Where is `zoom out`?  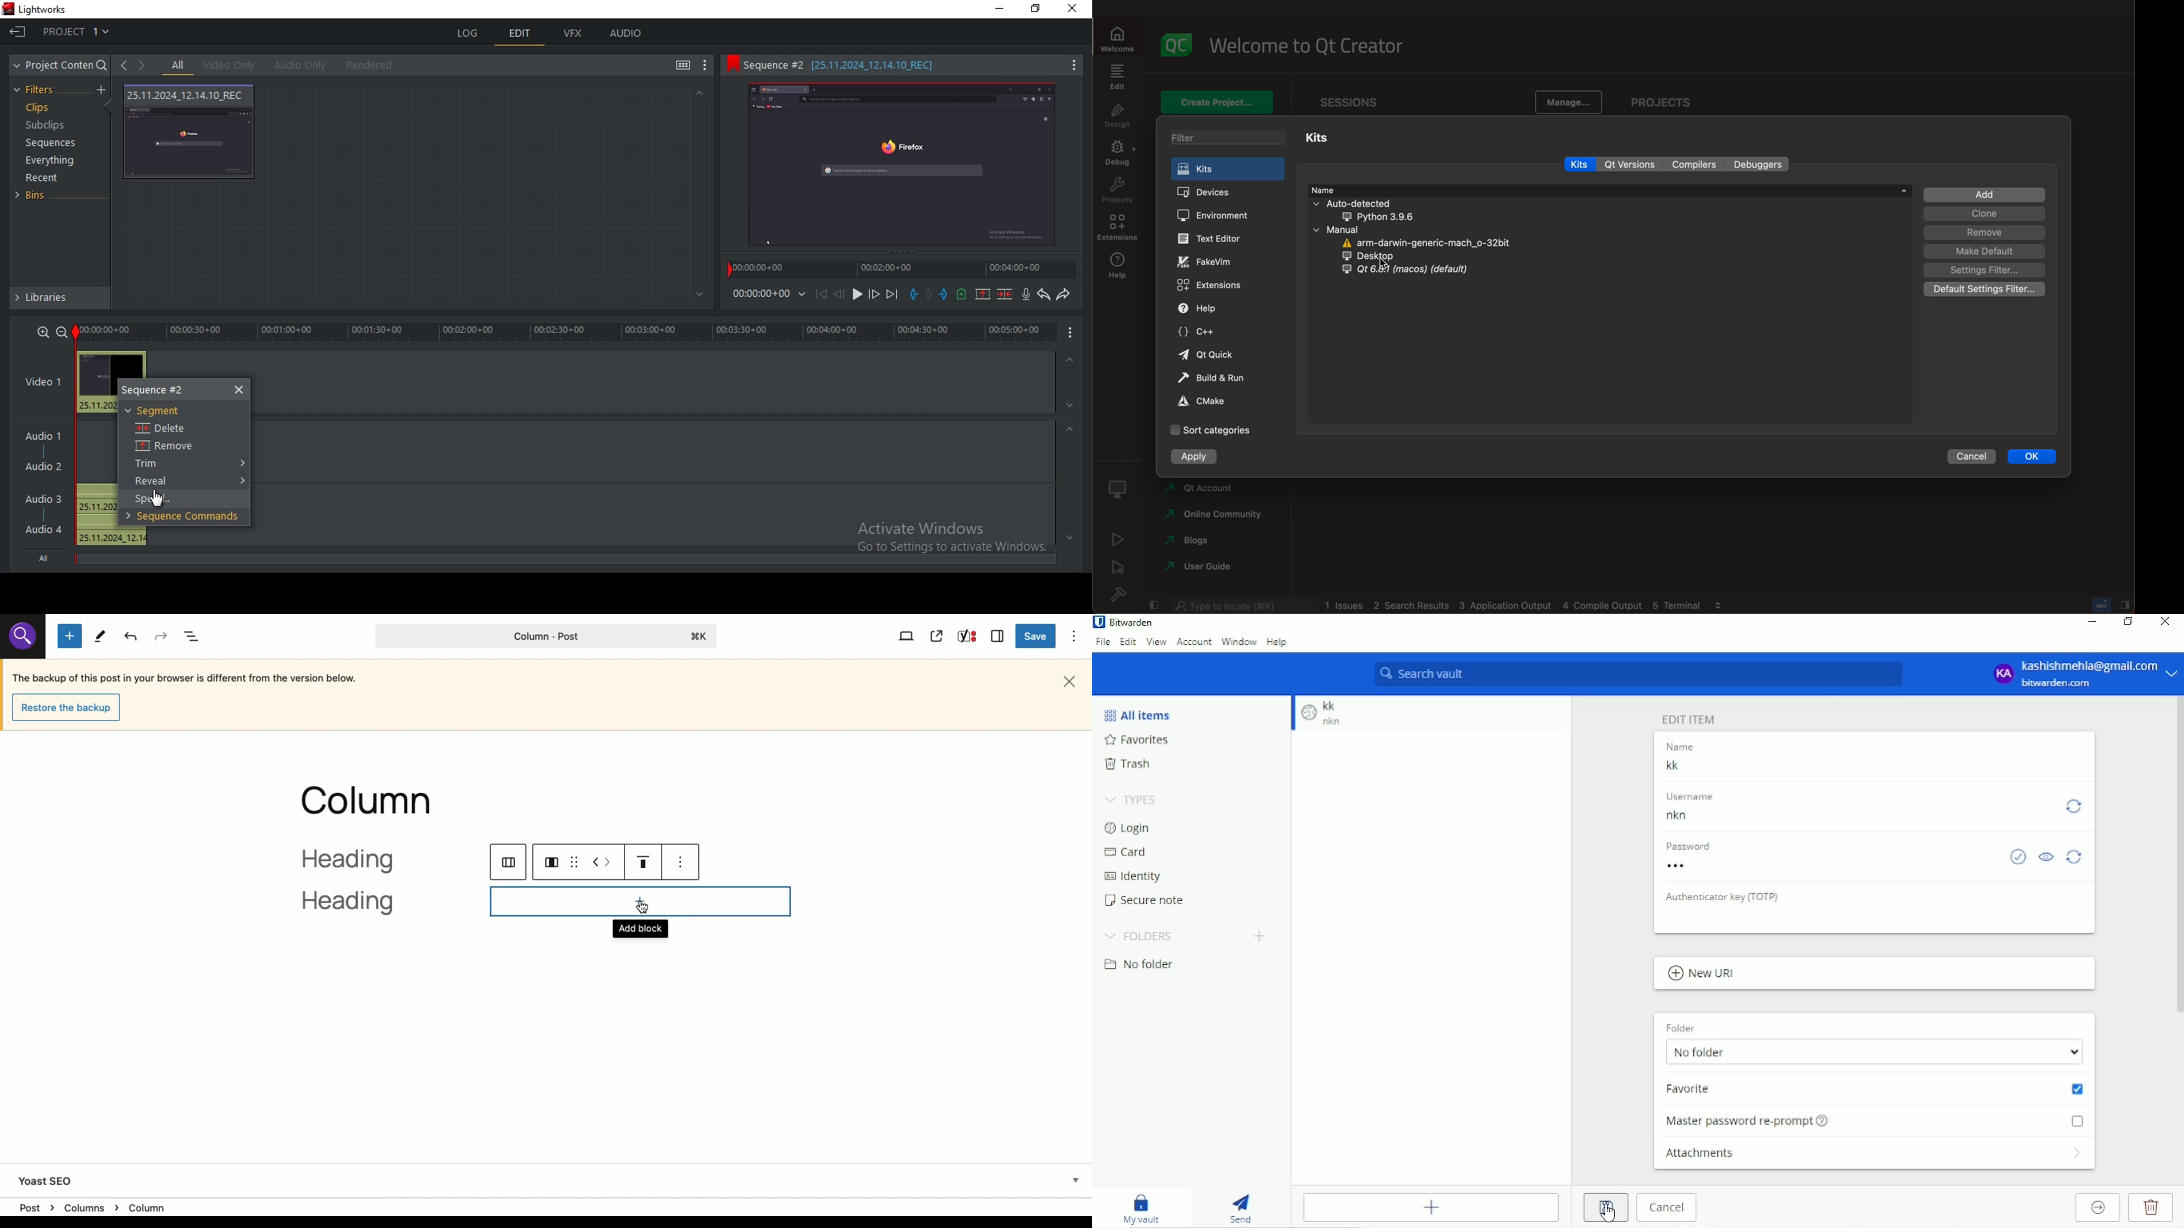
zoom out is located at coordinates (60, 332).